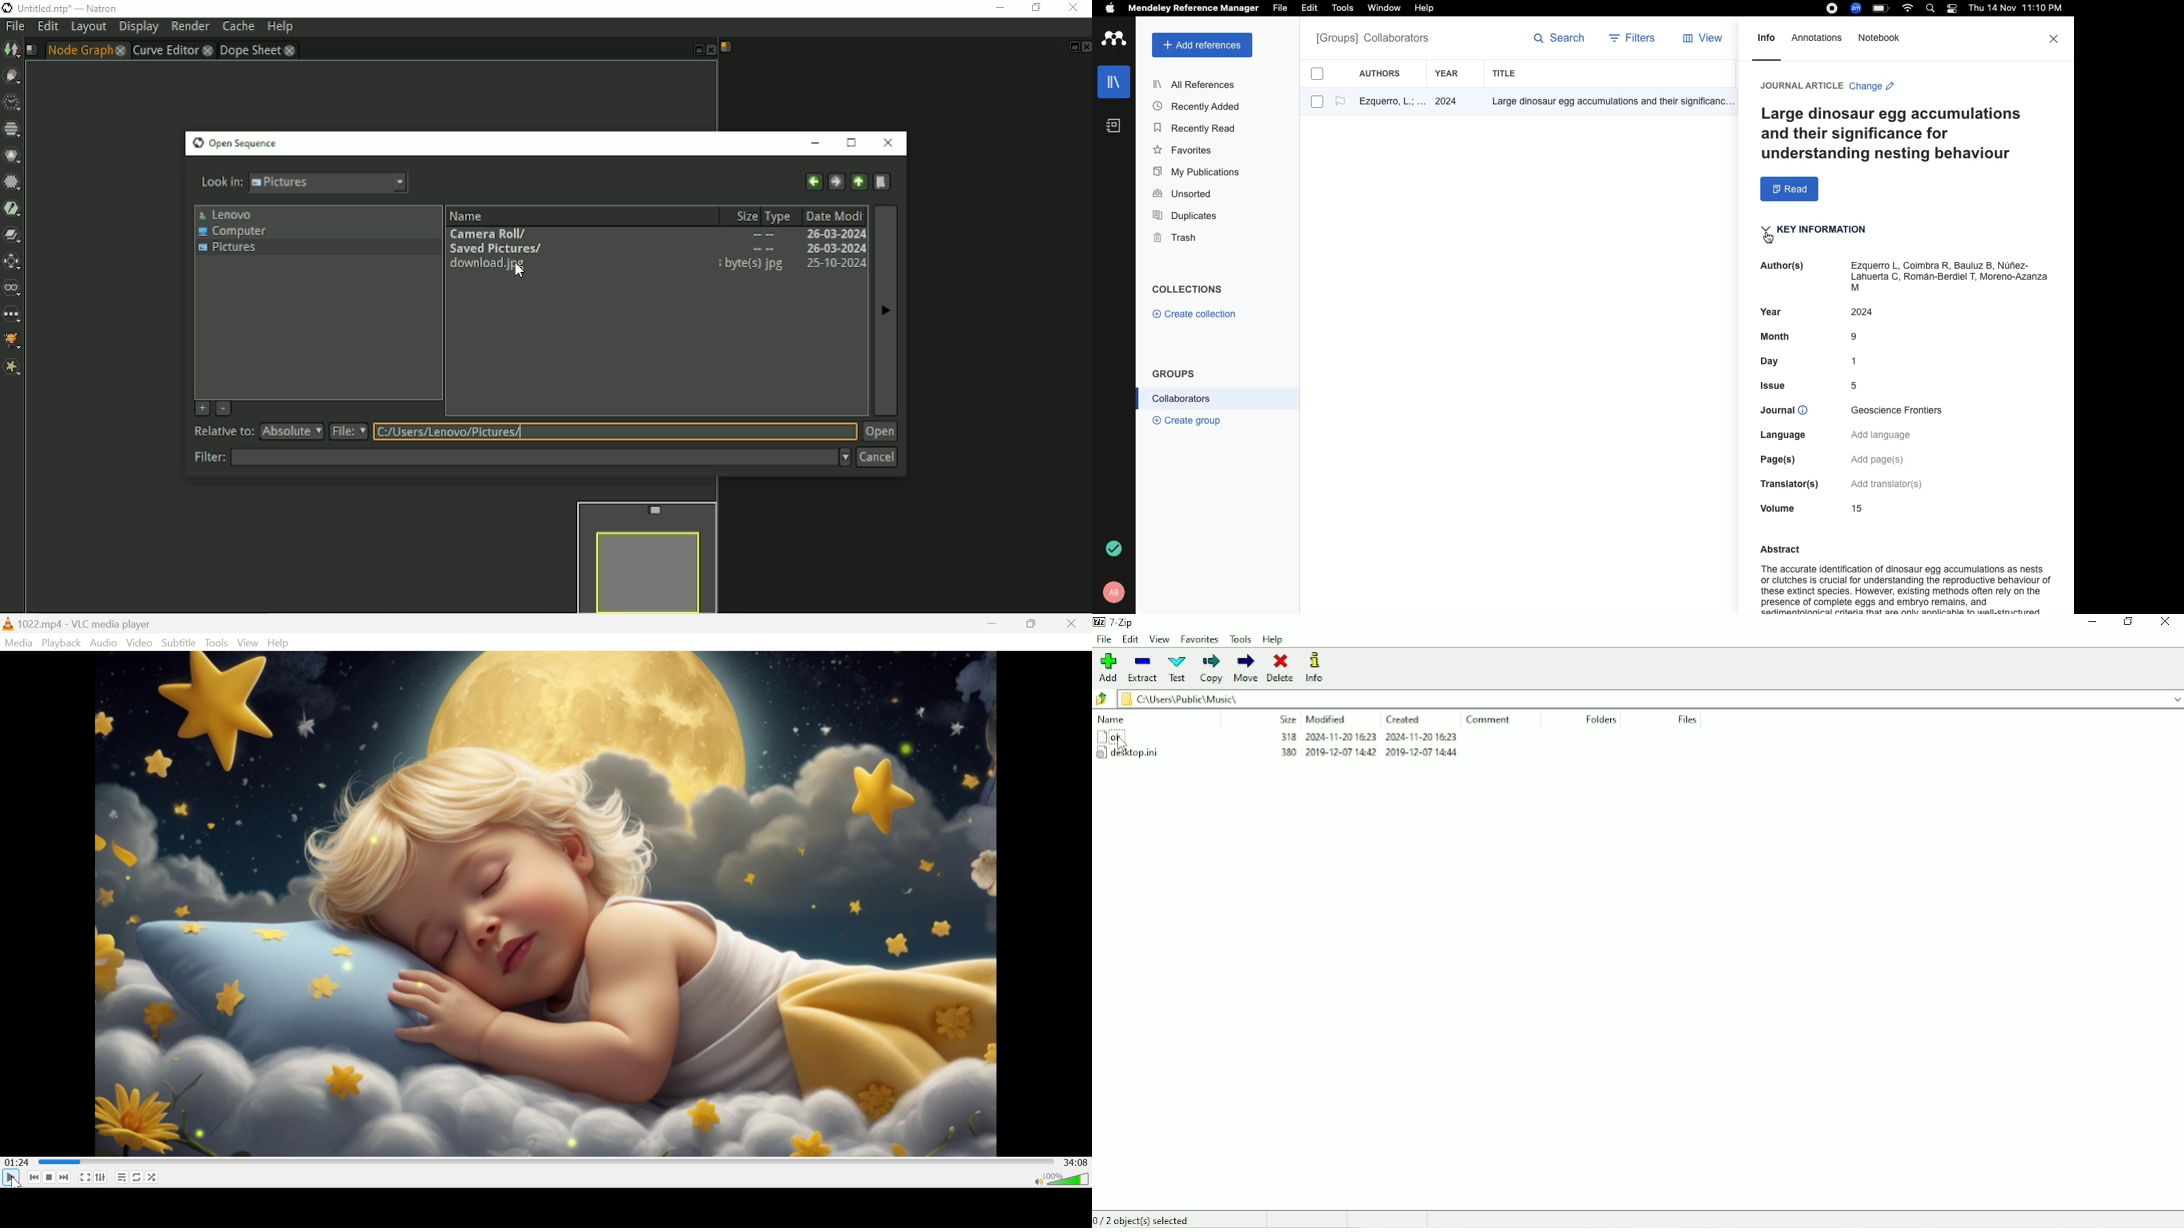 Image resolution: width=2184 pixels, height=1232 pixels. Describe the element at coordinates (1196, 128) in the screenshot. I see `Recently Read` at that location.